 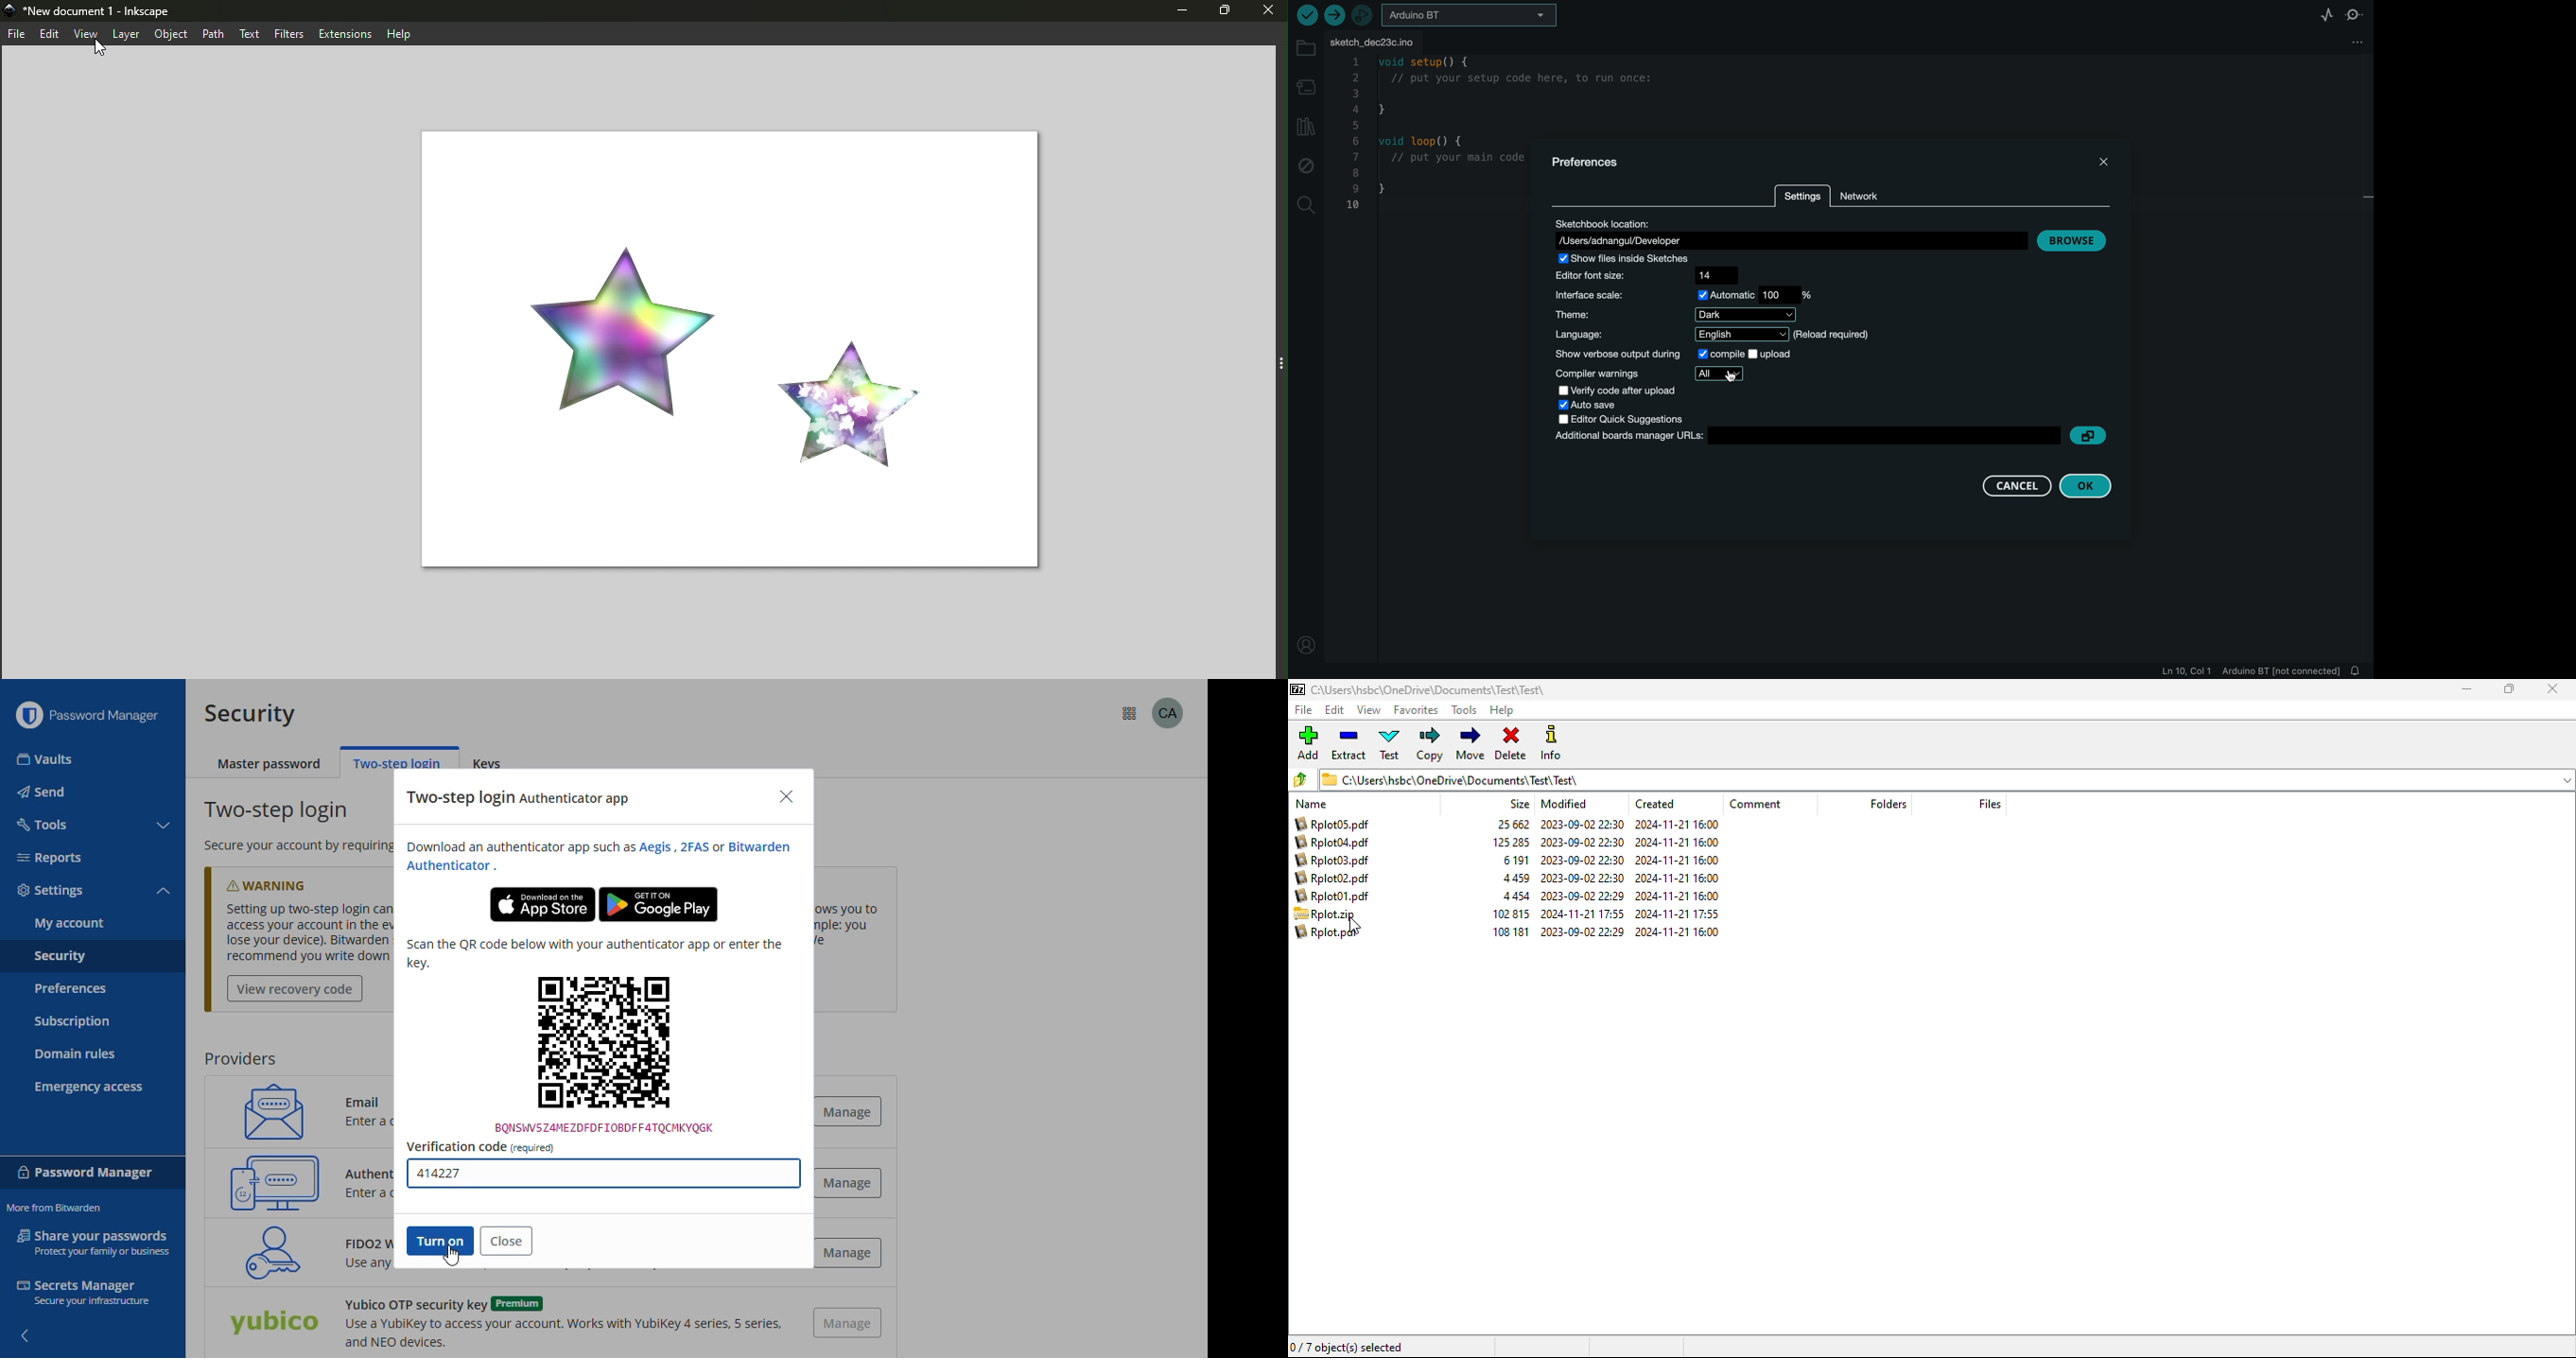 What do you see at coordinates (604, 1176) in the screenshot?
I see `verification code inserted` at bounding box center [604, 1176].